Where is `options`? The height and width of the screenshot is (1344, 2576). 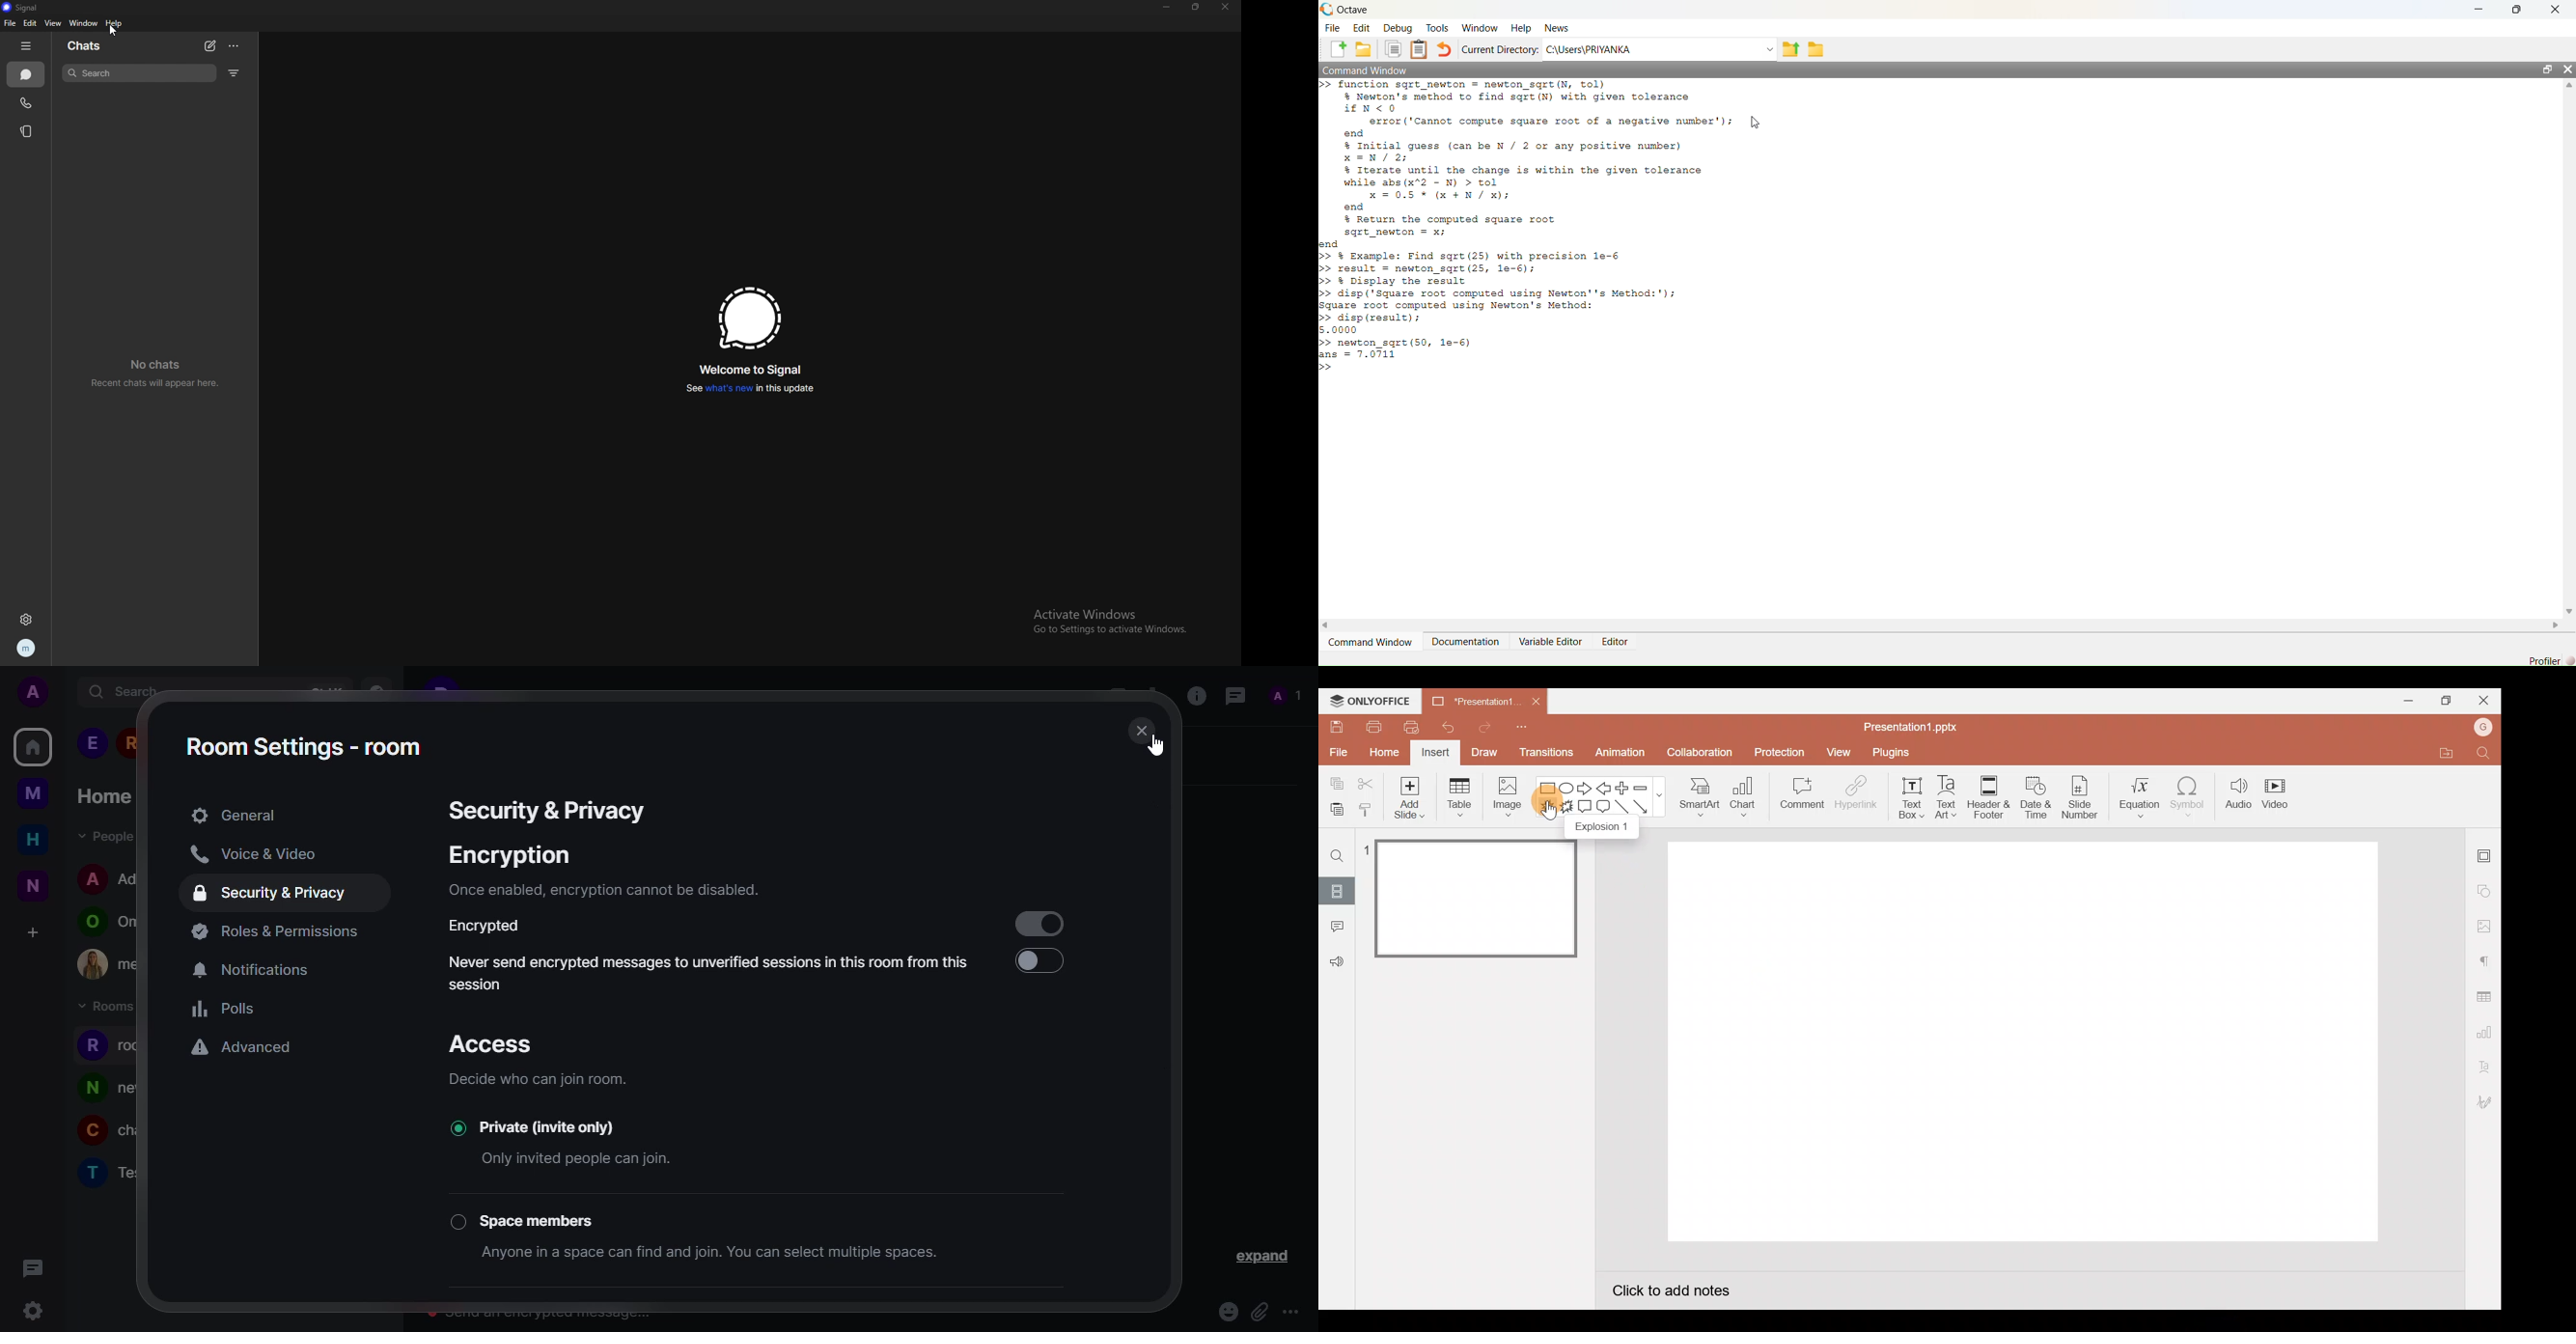
options is located at coordinates (235, 45).